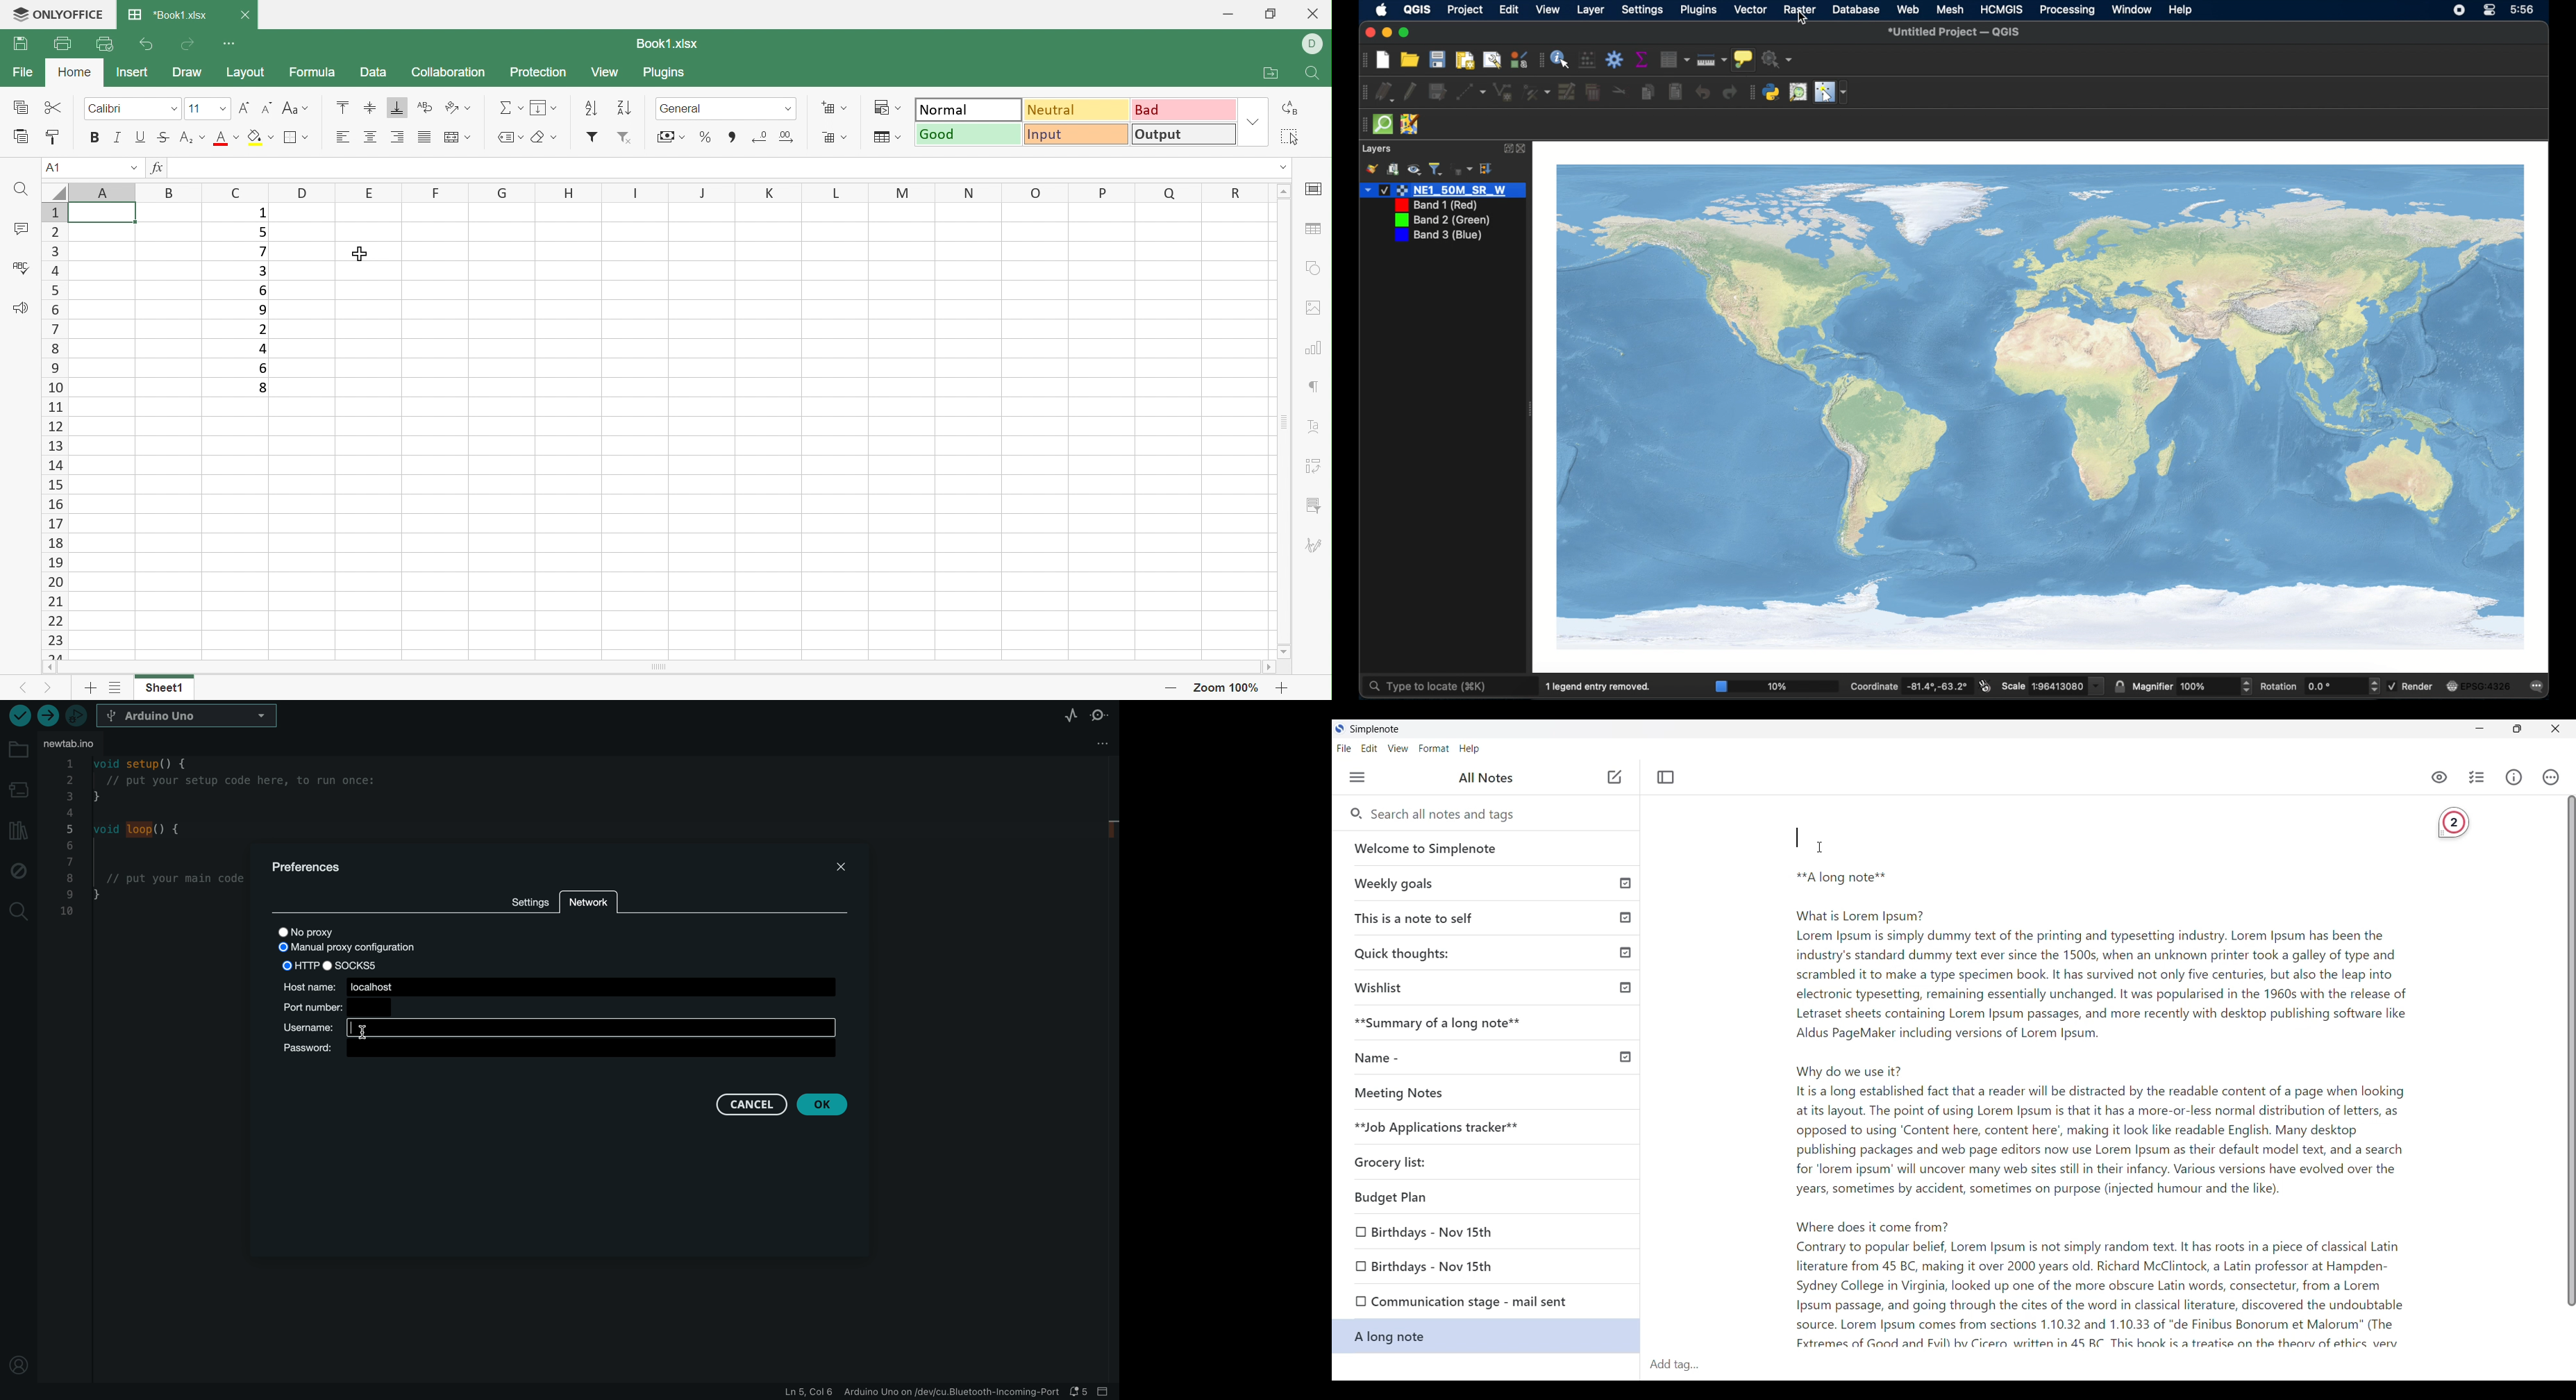  I want to click on help, so click(2181, 10).